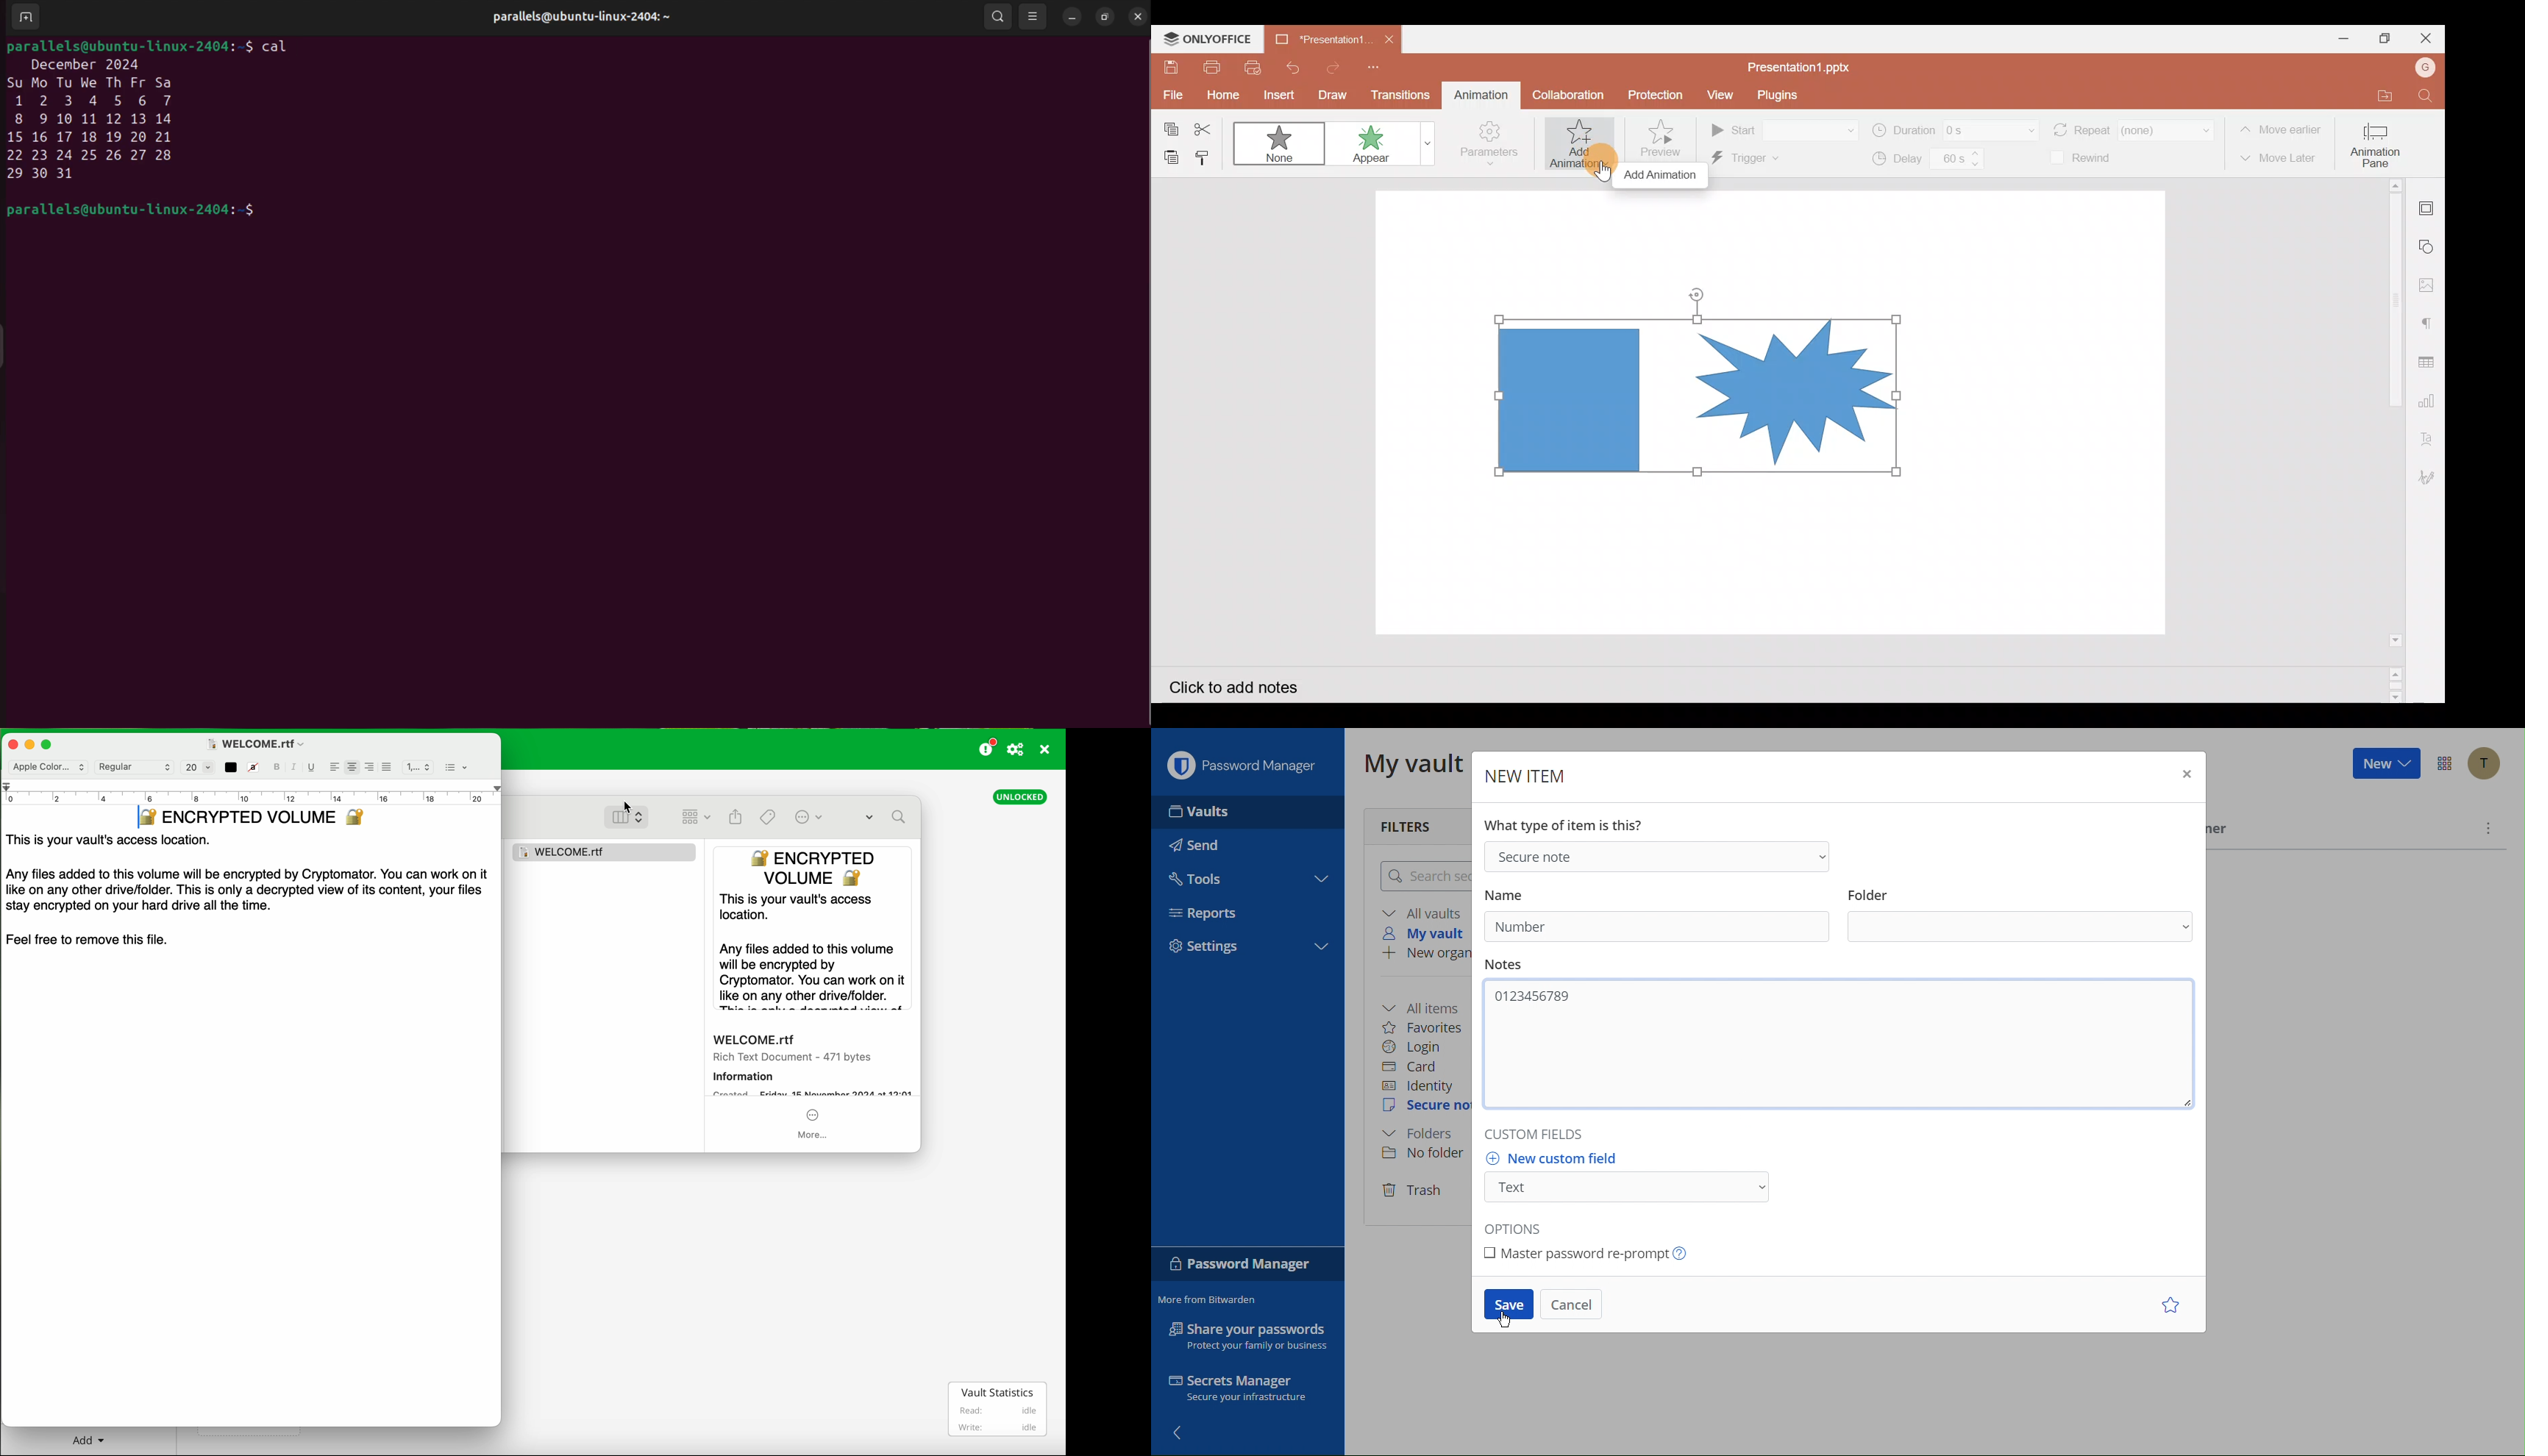 Image resolution: width=2548 pixels, height=1456 pixels. What do you see at coordinates (2428, 206) in the screenshot?
I see `Slide settings` at bounding box center [2428, 206].